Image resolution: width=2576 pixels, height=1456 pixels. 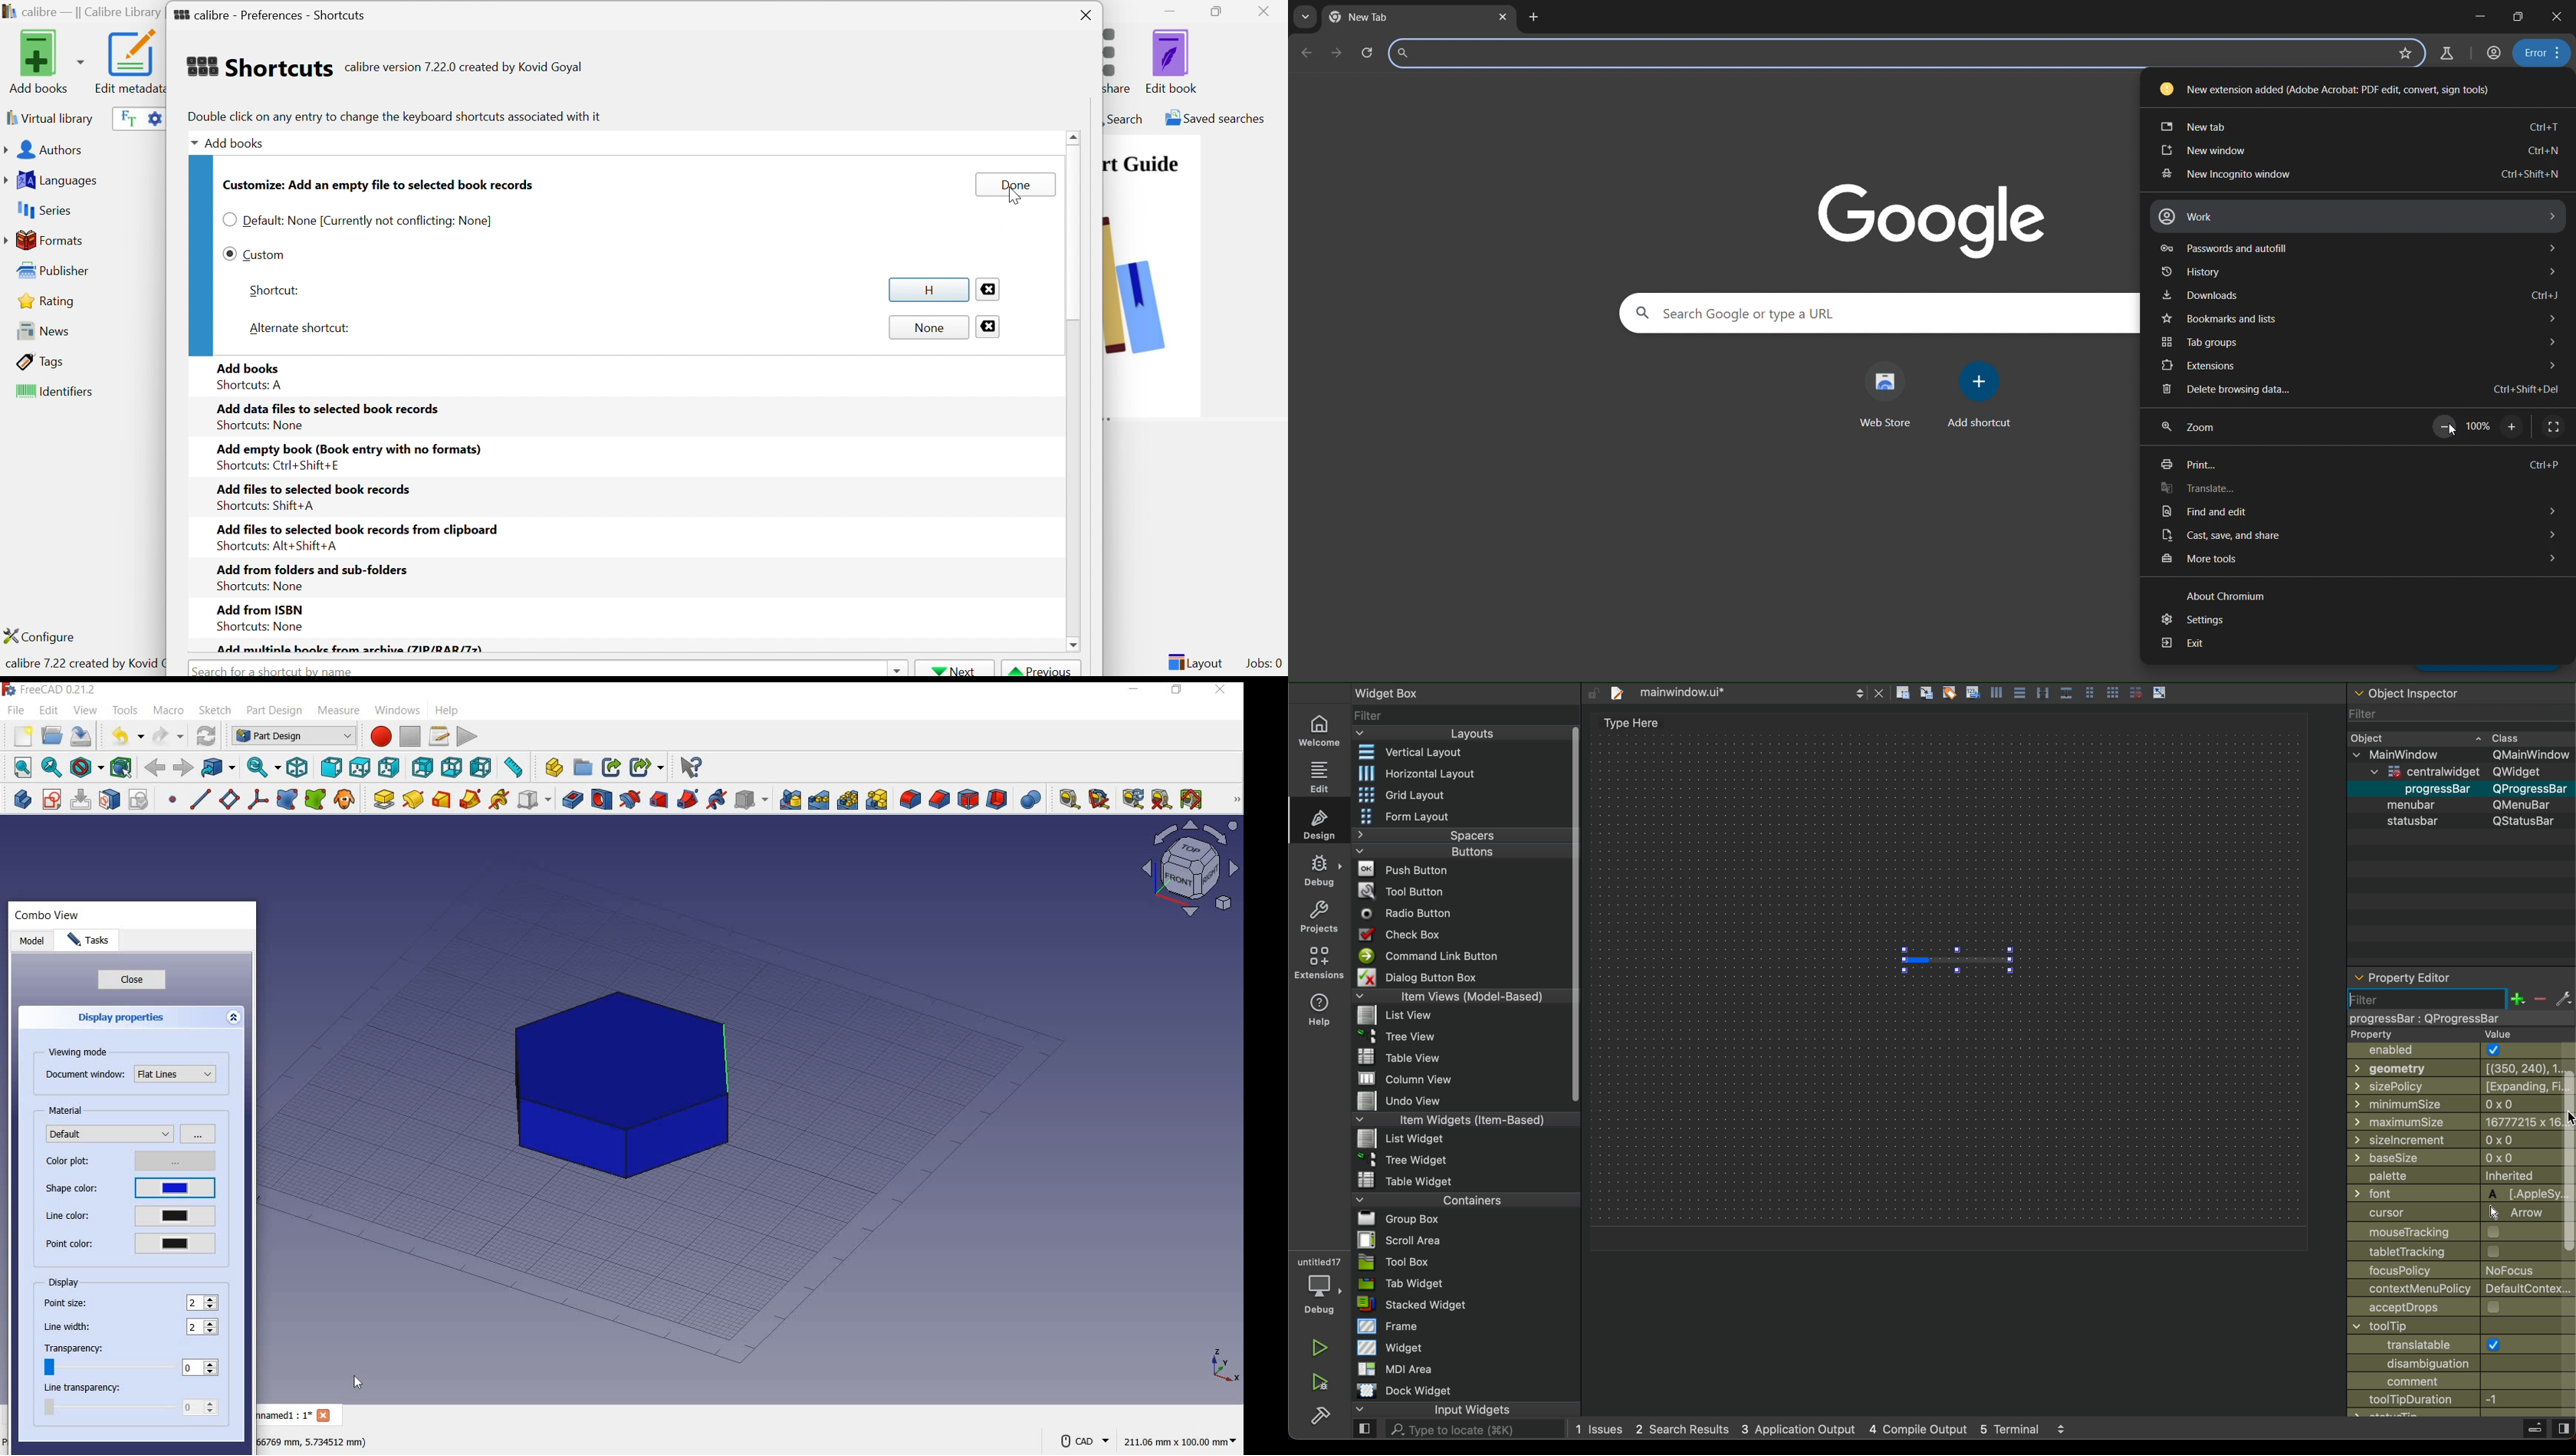 I want to click on Add books, so click(x=44, y=61).